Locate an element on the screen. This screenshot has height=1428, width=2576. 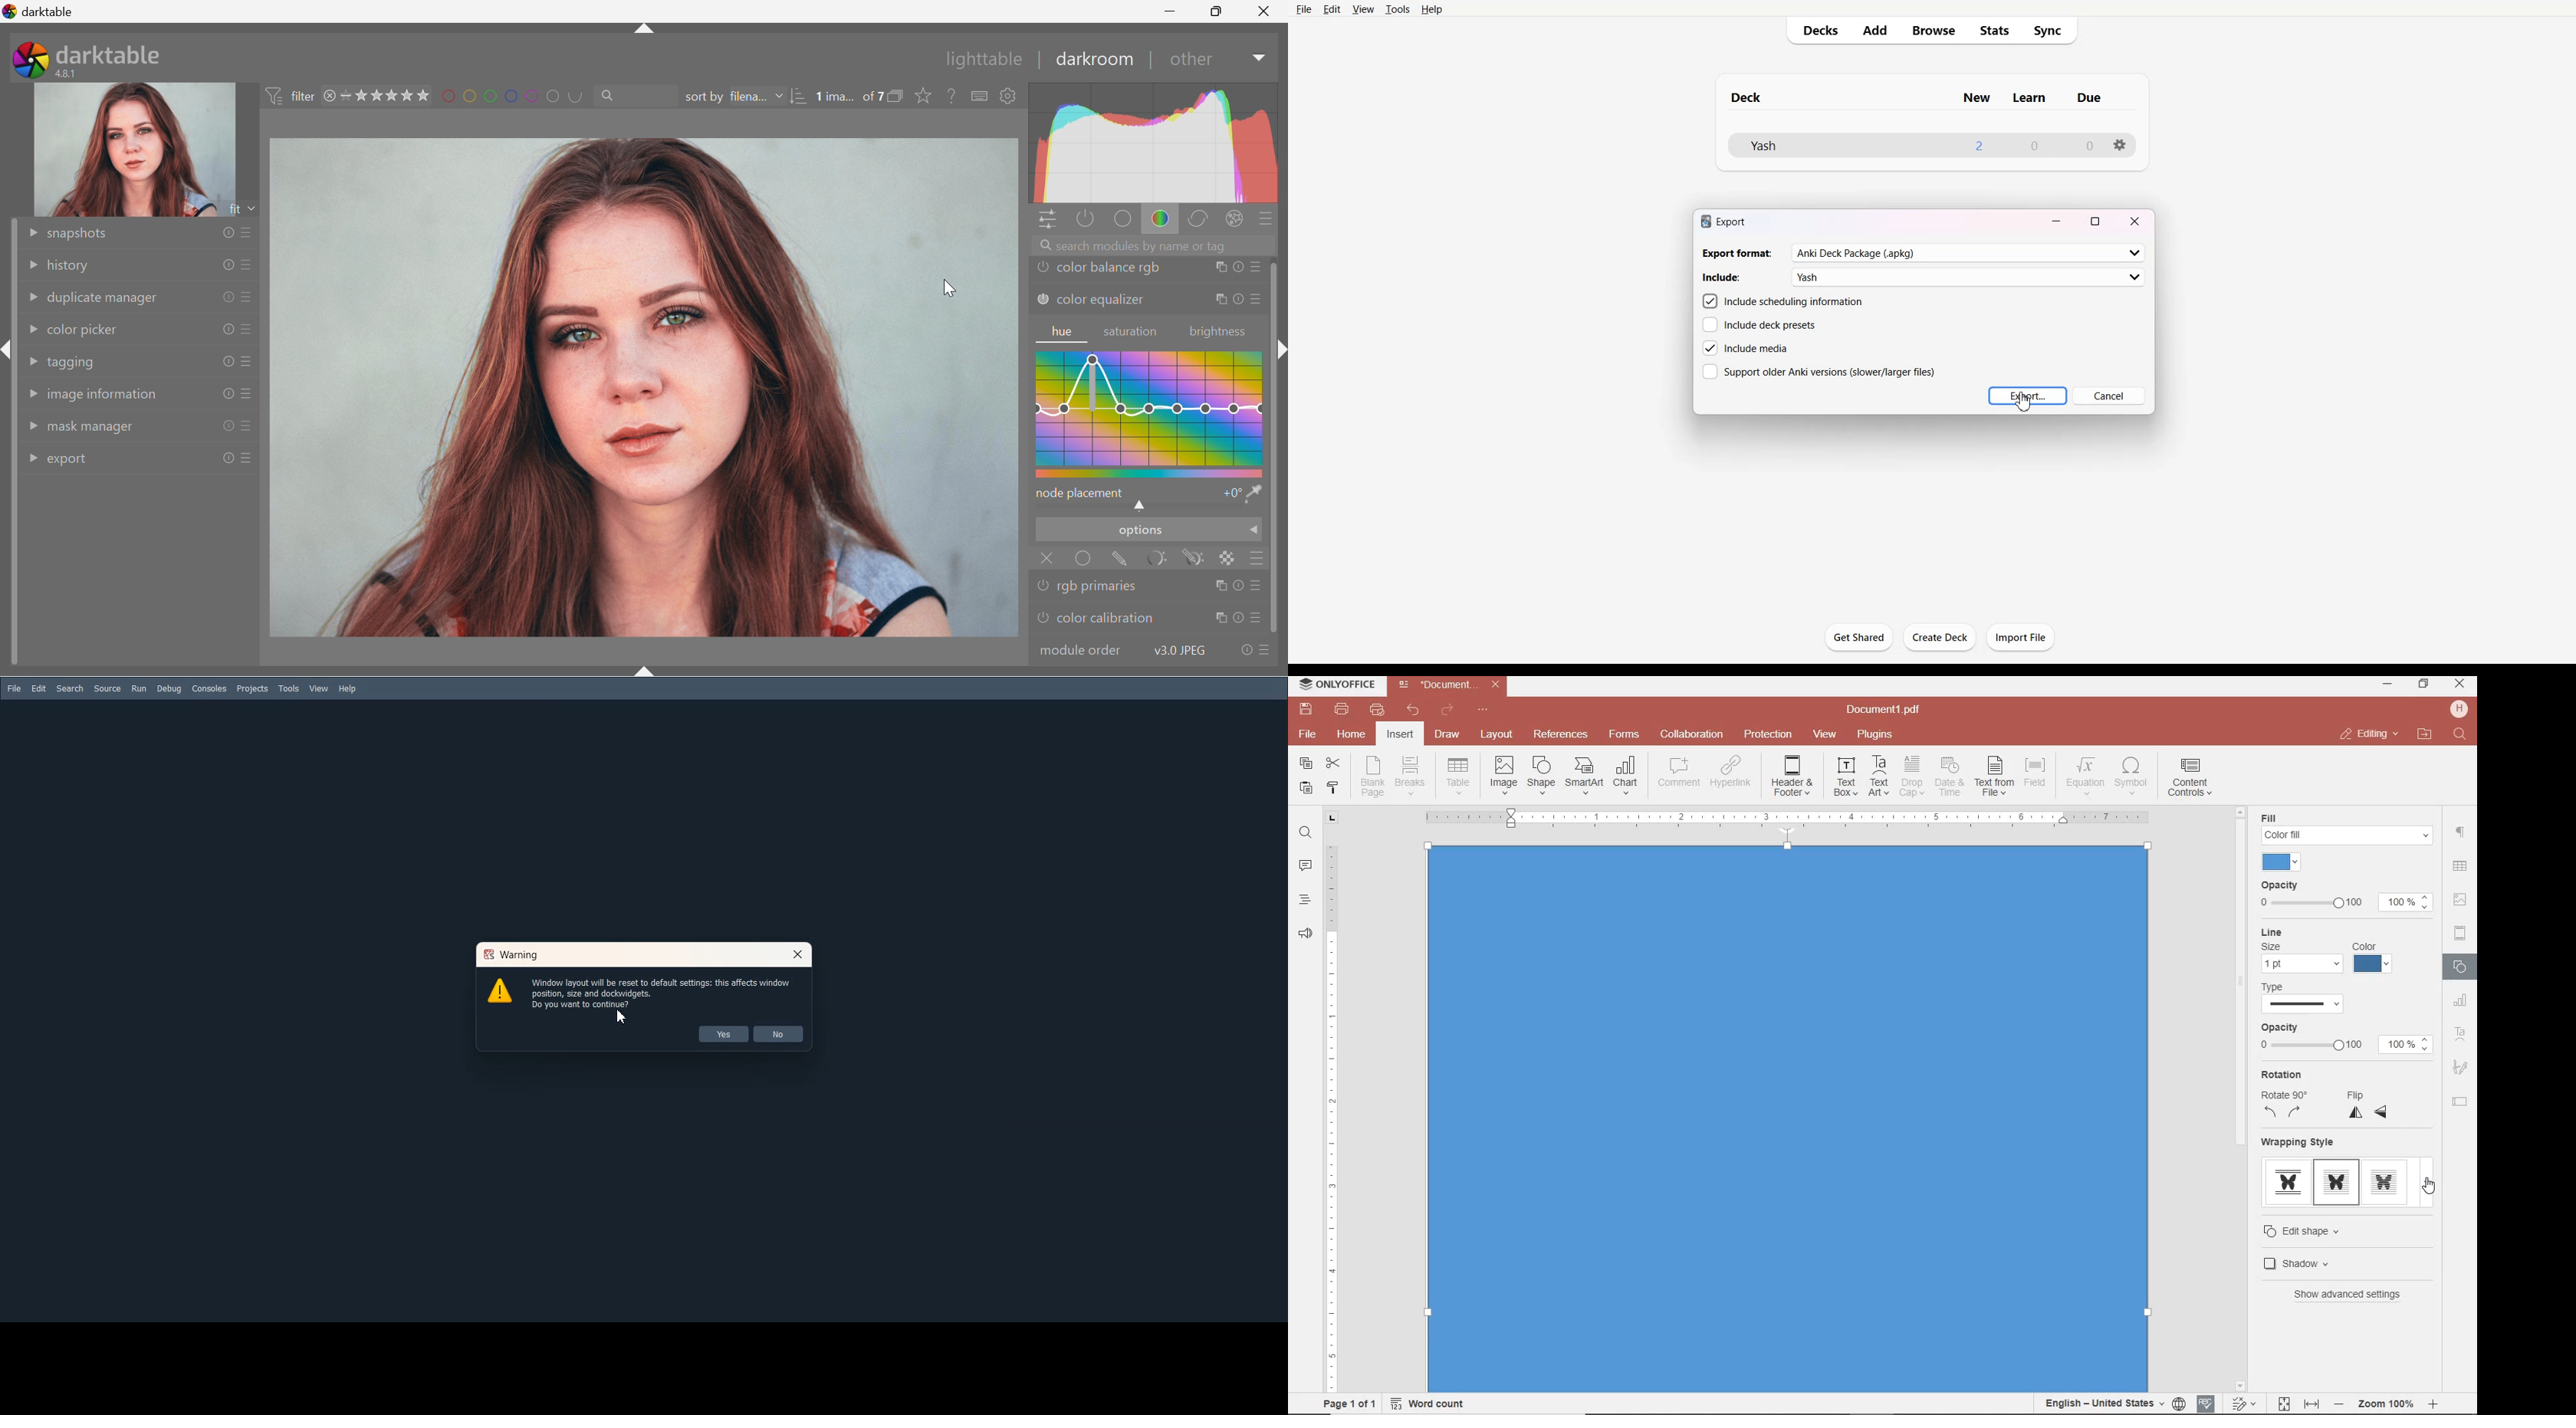
Yes is located at coordinates (724, 1034).